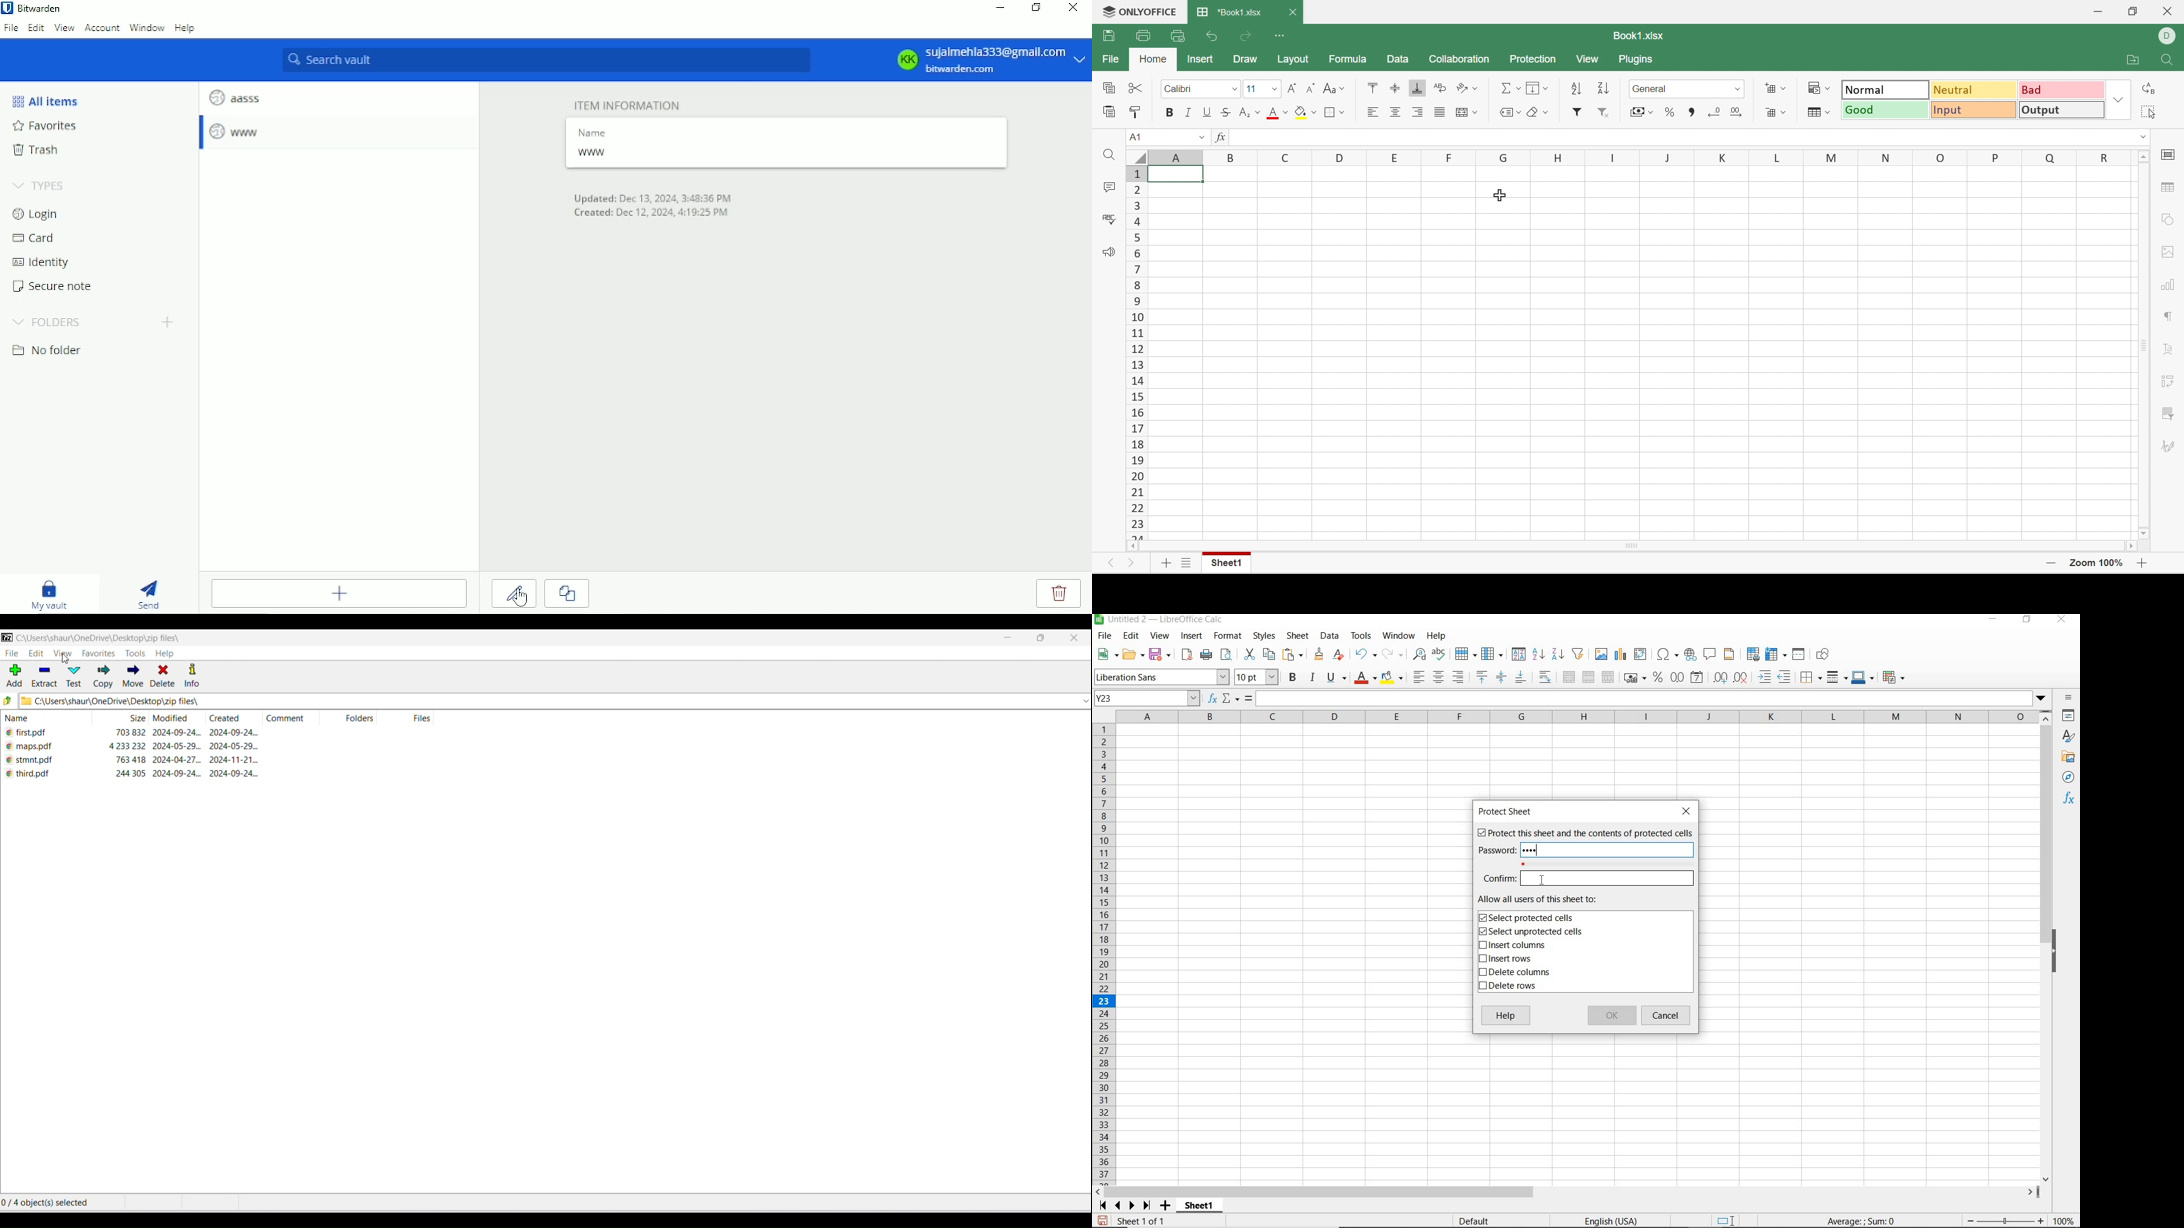 The width and height of the screenshot is (2184, 1232). What do you see at coordinates (11, 28) in the screenshot?
I see `File` at bounding box center [11, 28].